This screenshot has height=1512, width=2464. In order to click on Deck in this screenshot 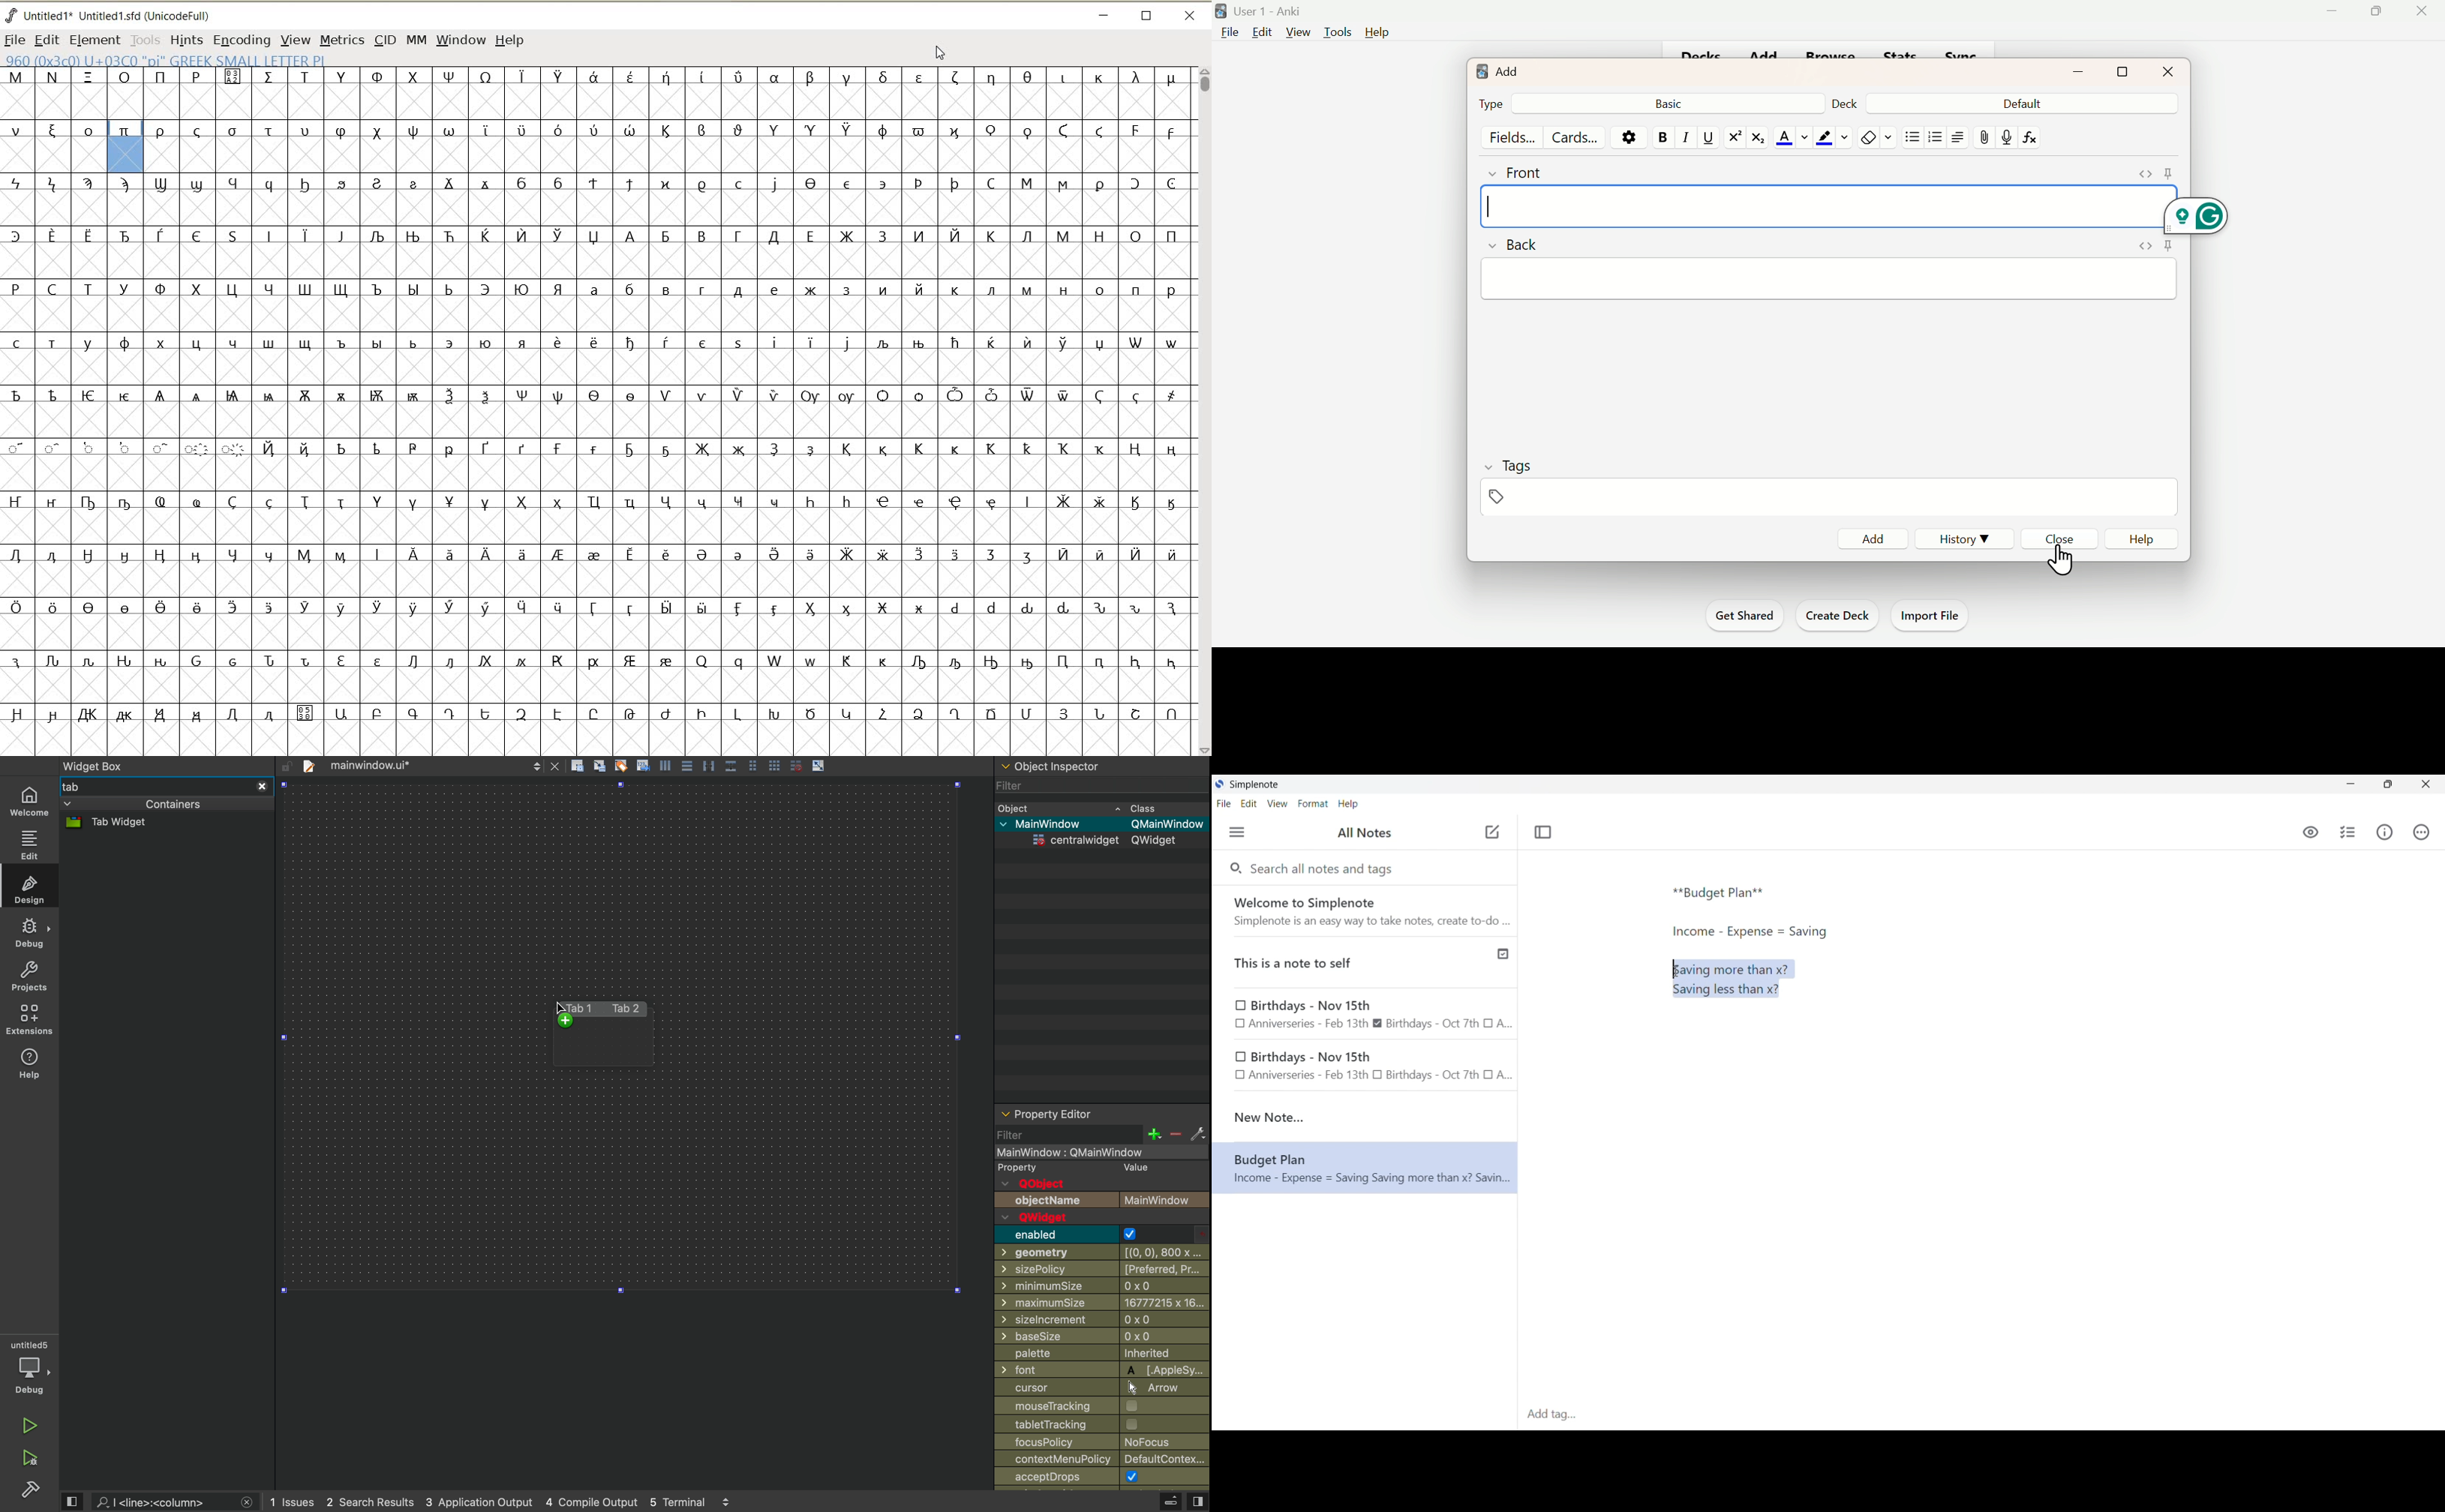, I will do `click(1843, 105)`.